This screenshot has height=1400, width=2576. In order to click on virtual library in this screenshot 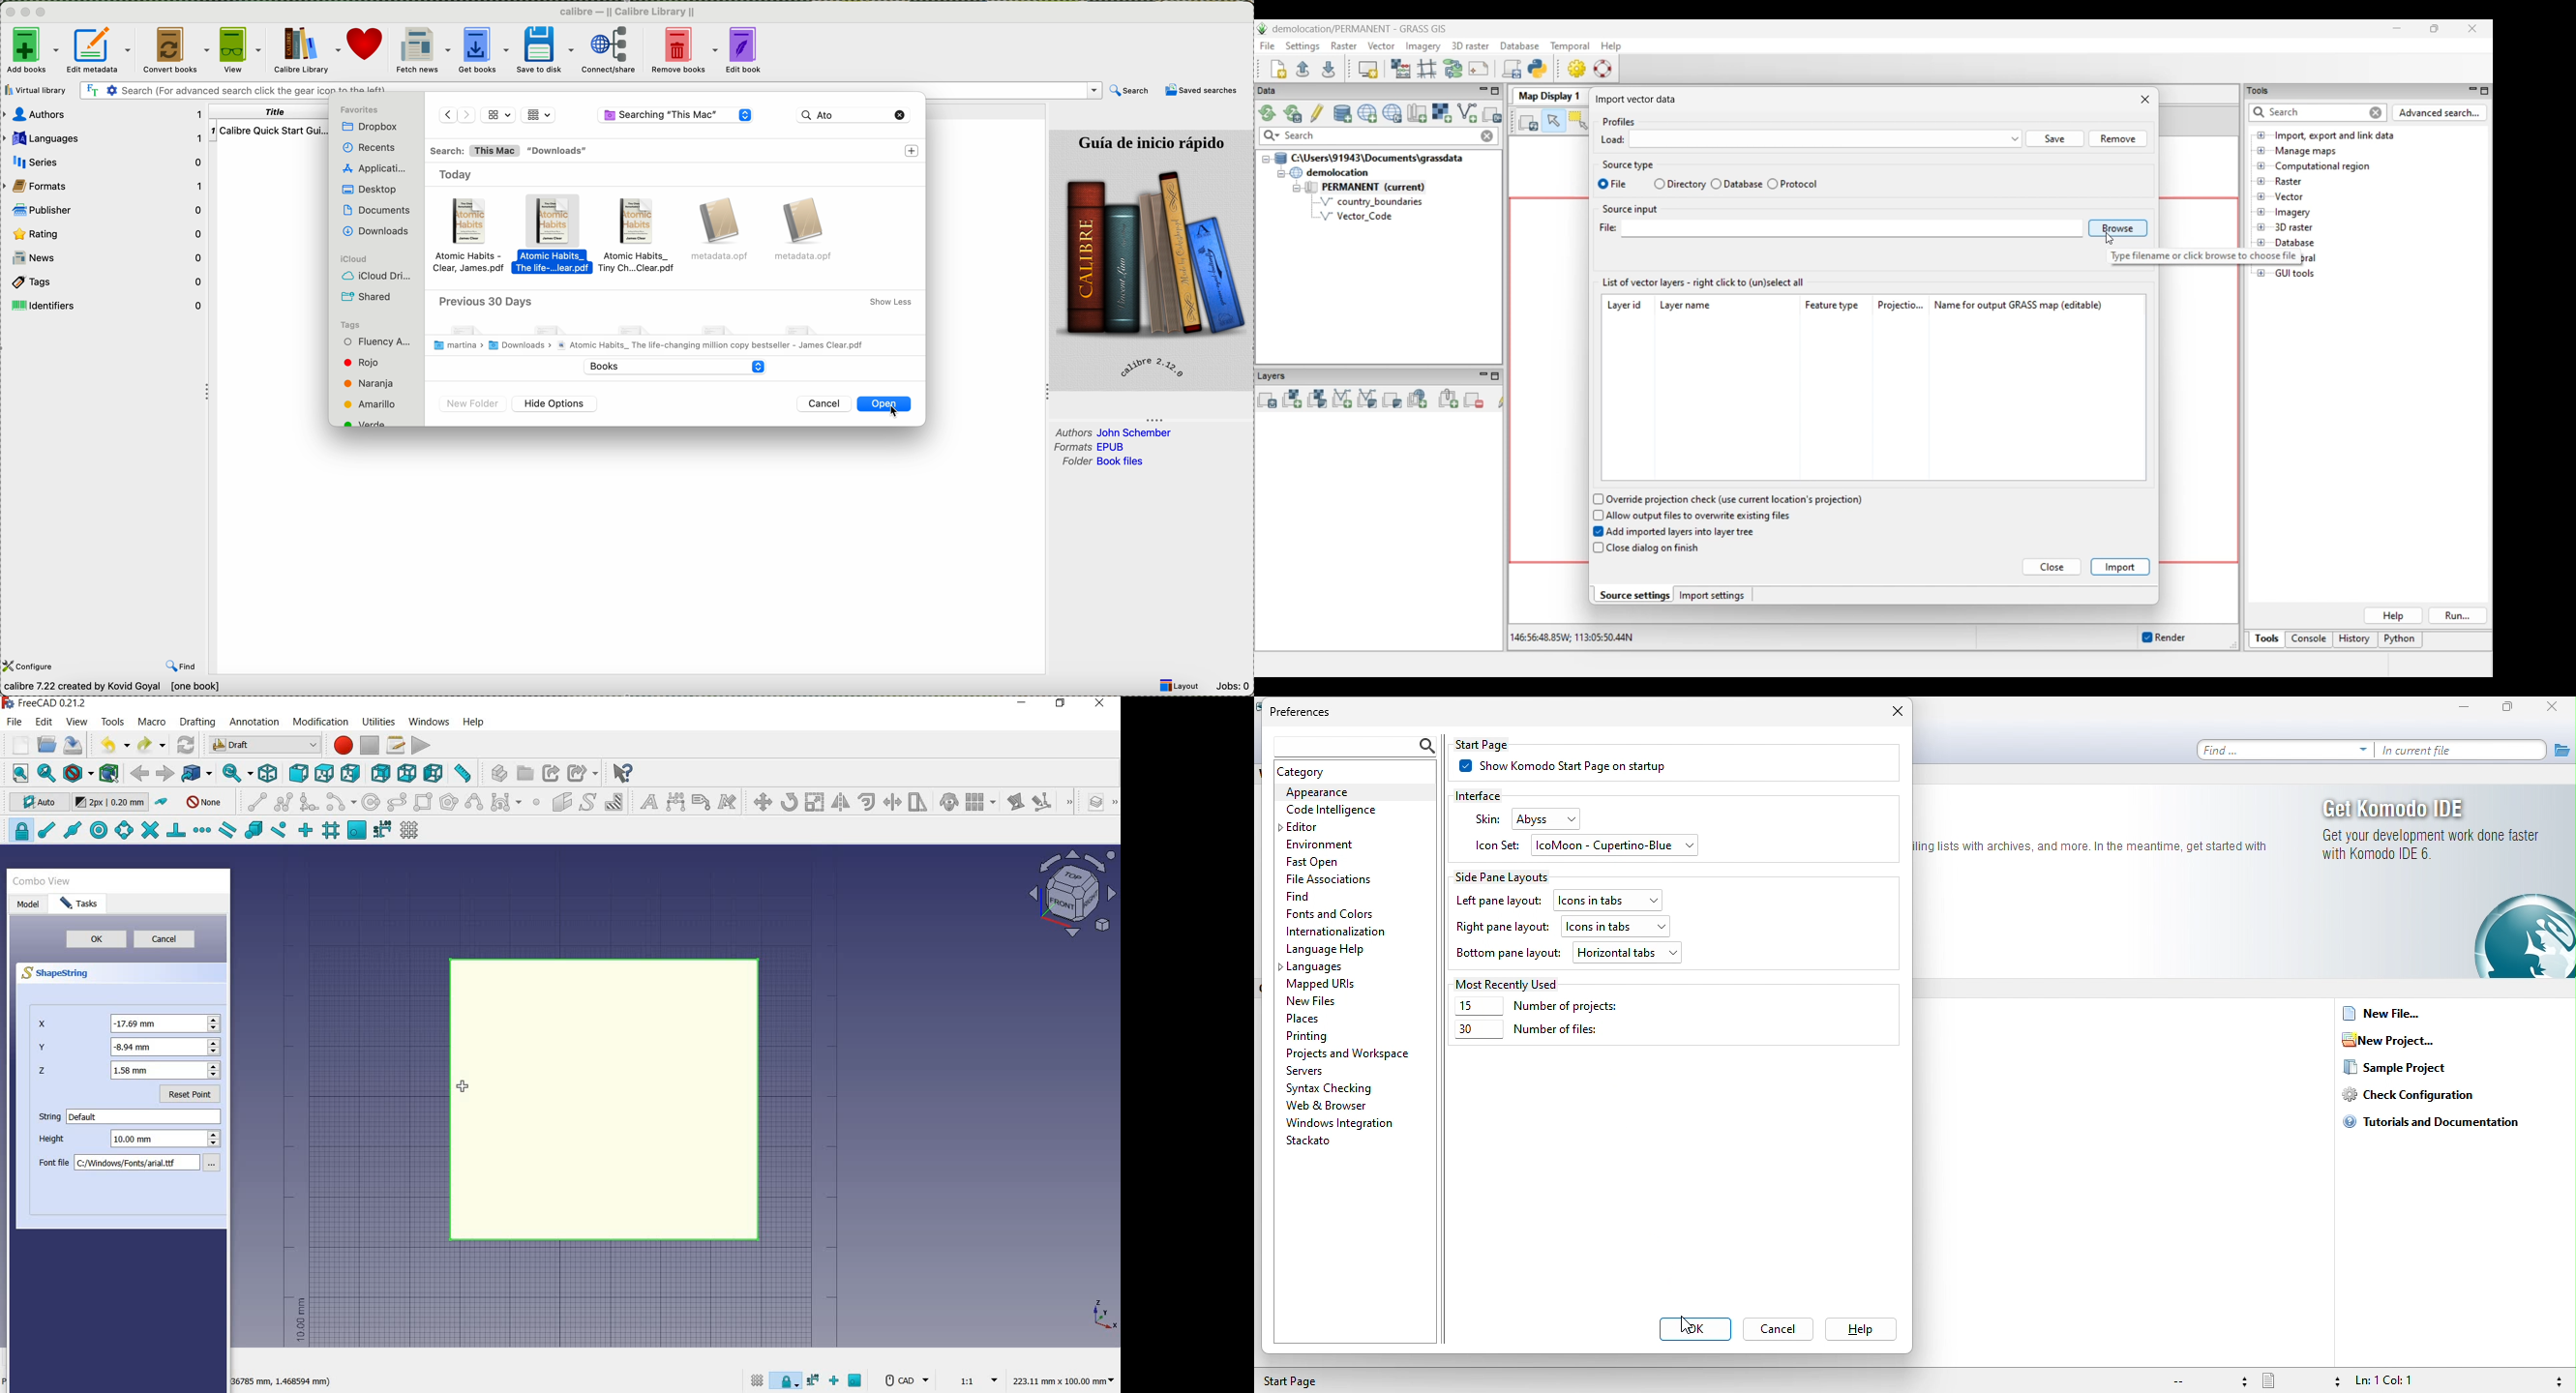, I will do `click(36, 91)`.